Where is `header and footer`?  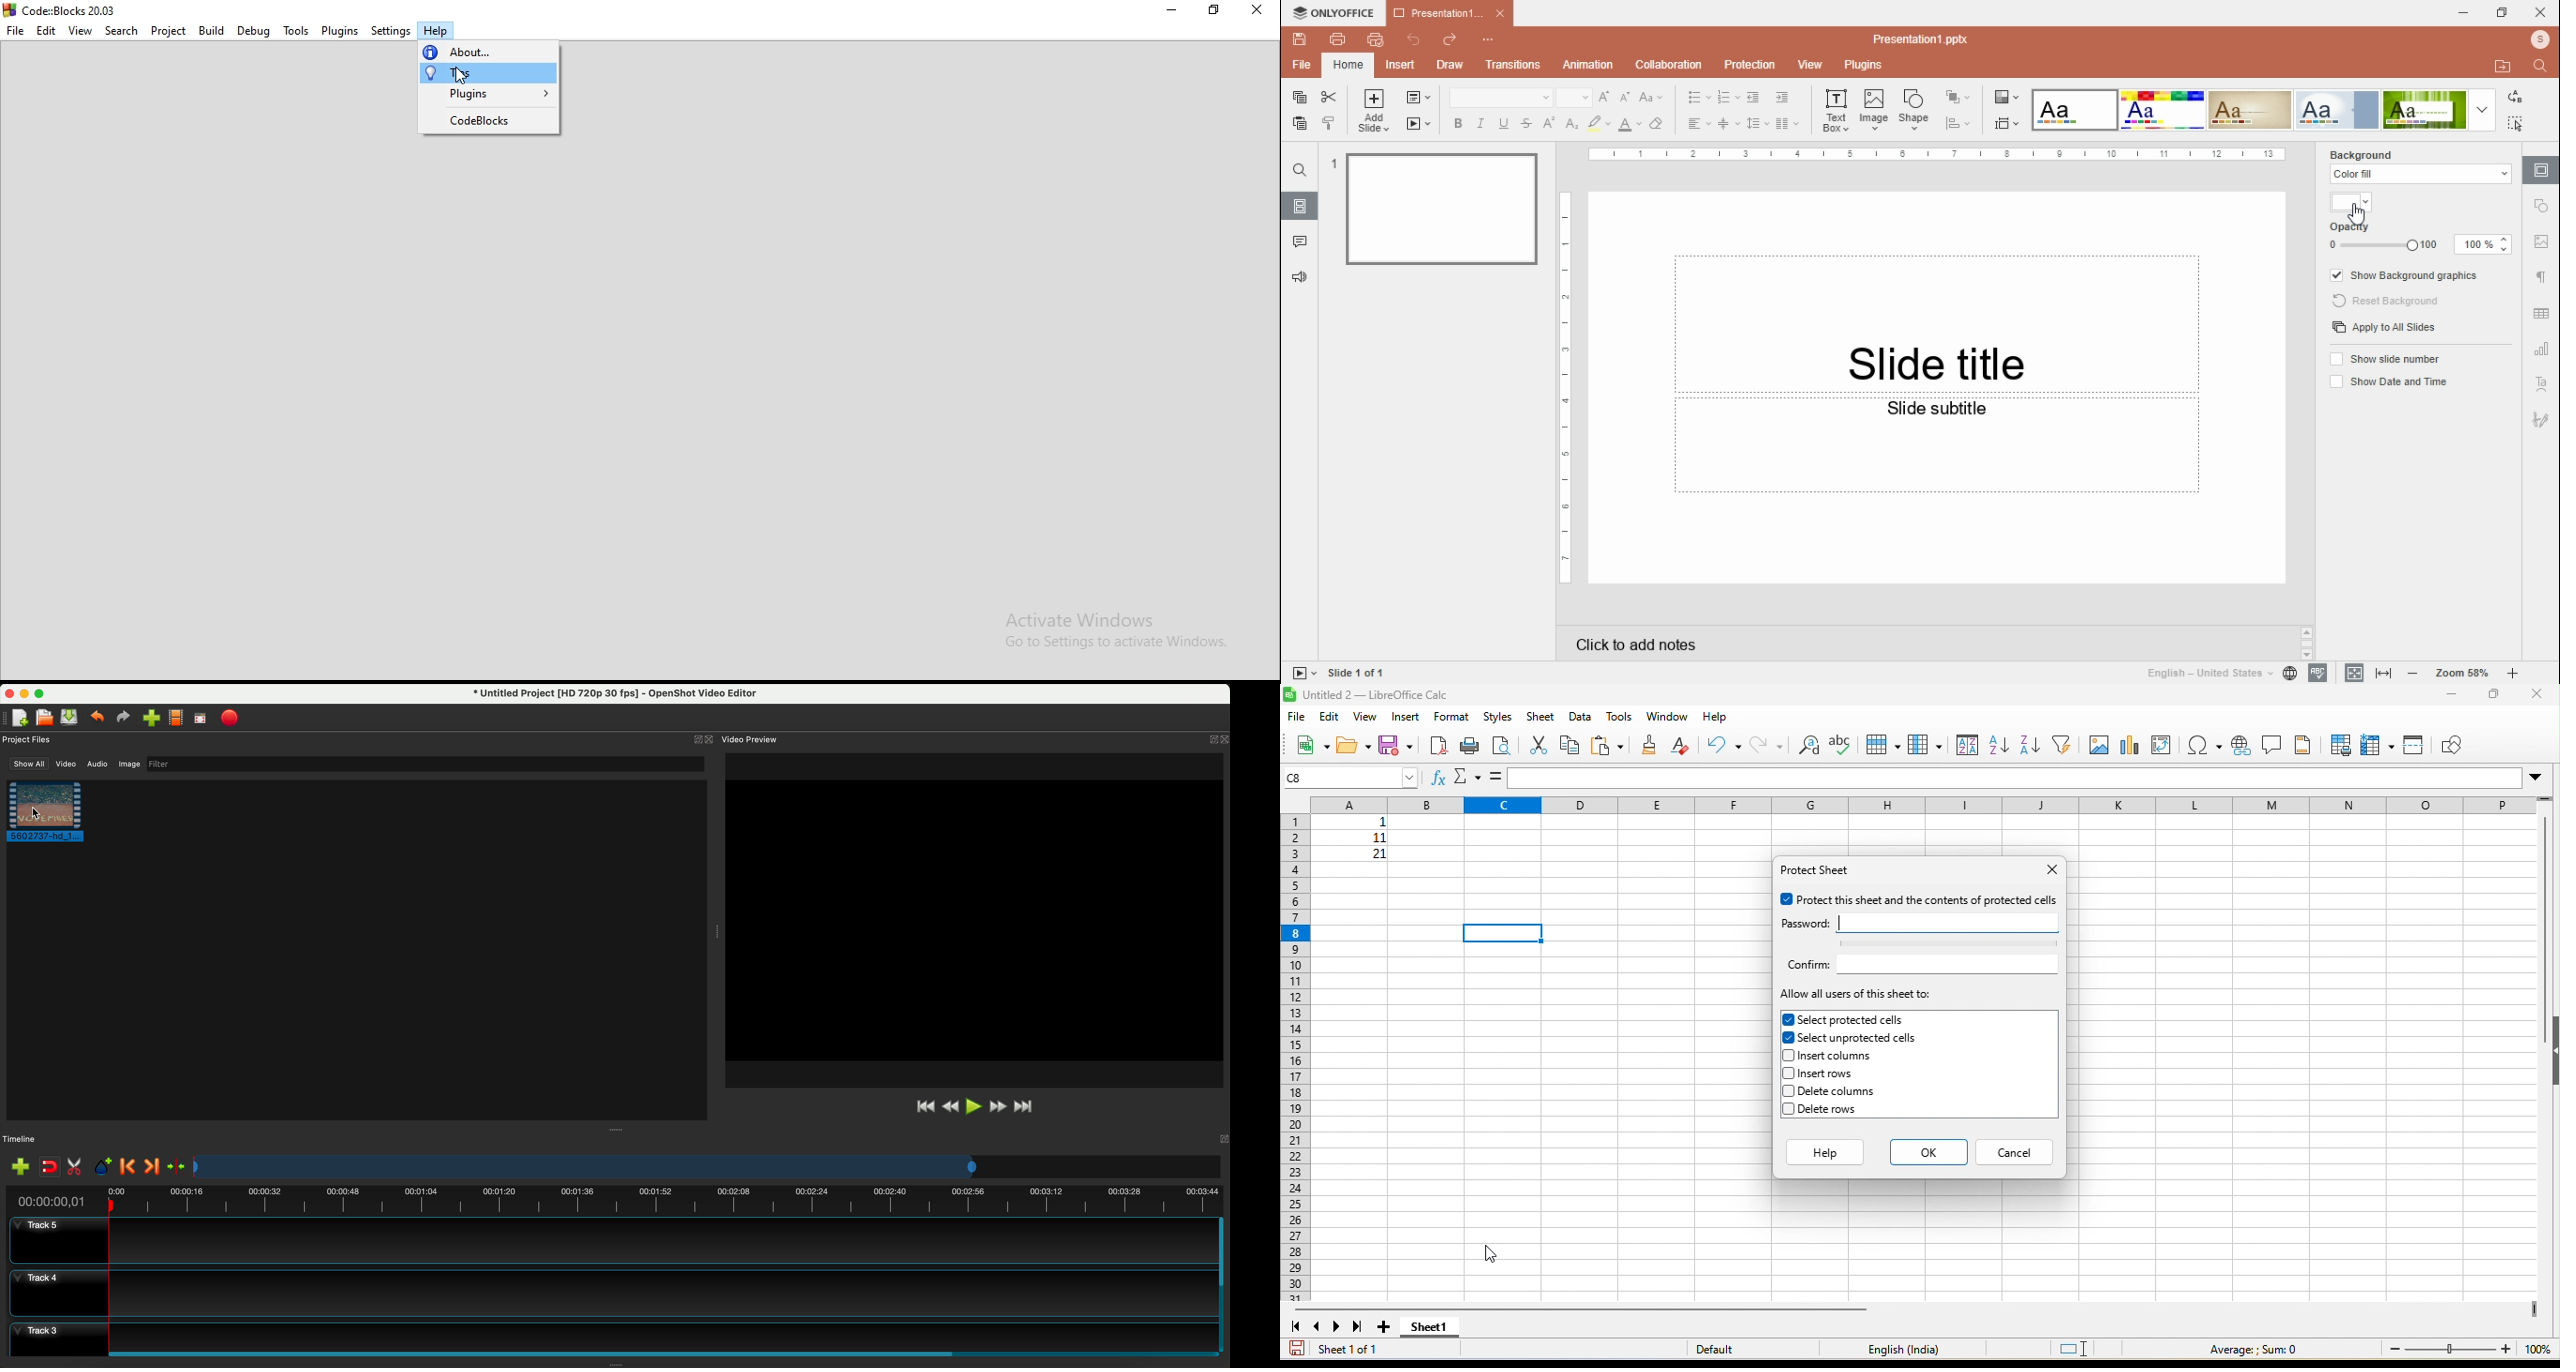
header and footer is located at coordinates (2306, 745).